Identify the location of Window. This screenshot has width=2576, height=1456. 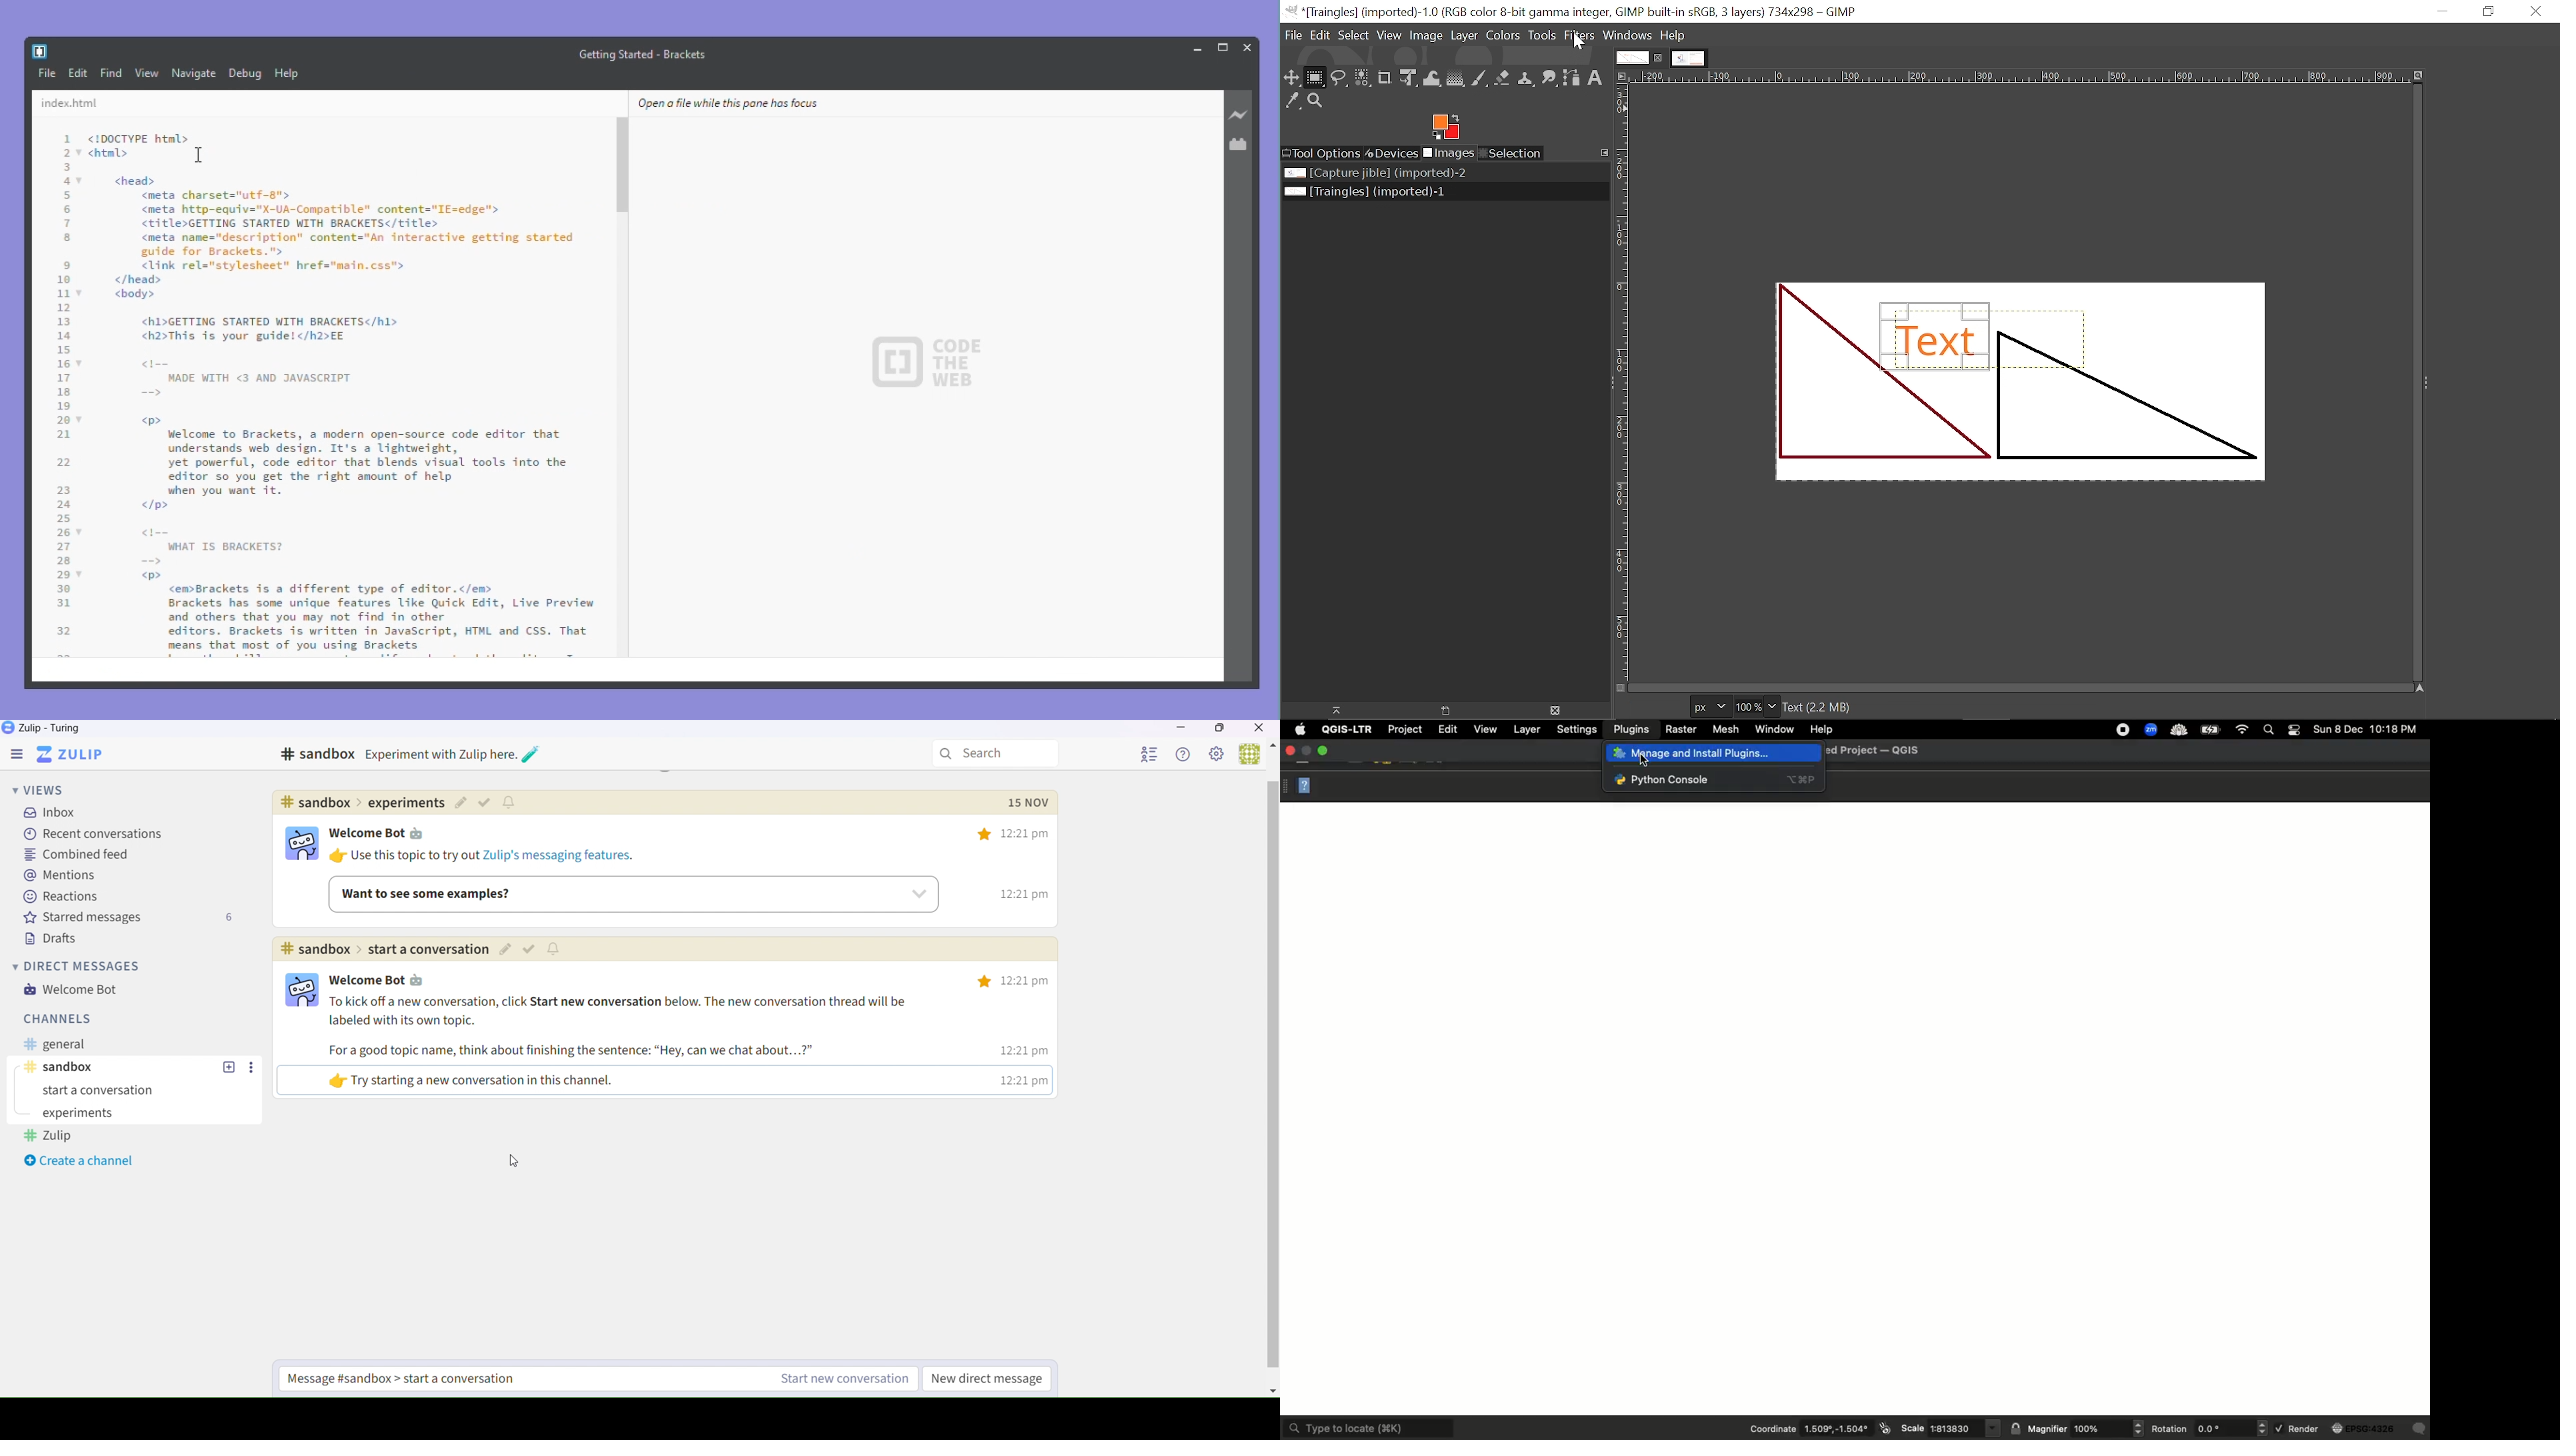
(1774, 729).